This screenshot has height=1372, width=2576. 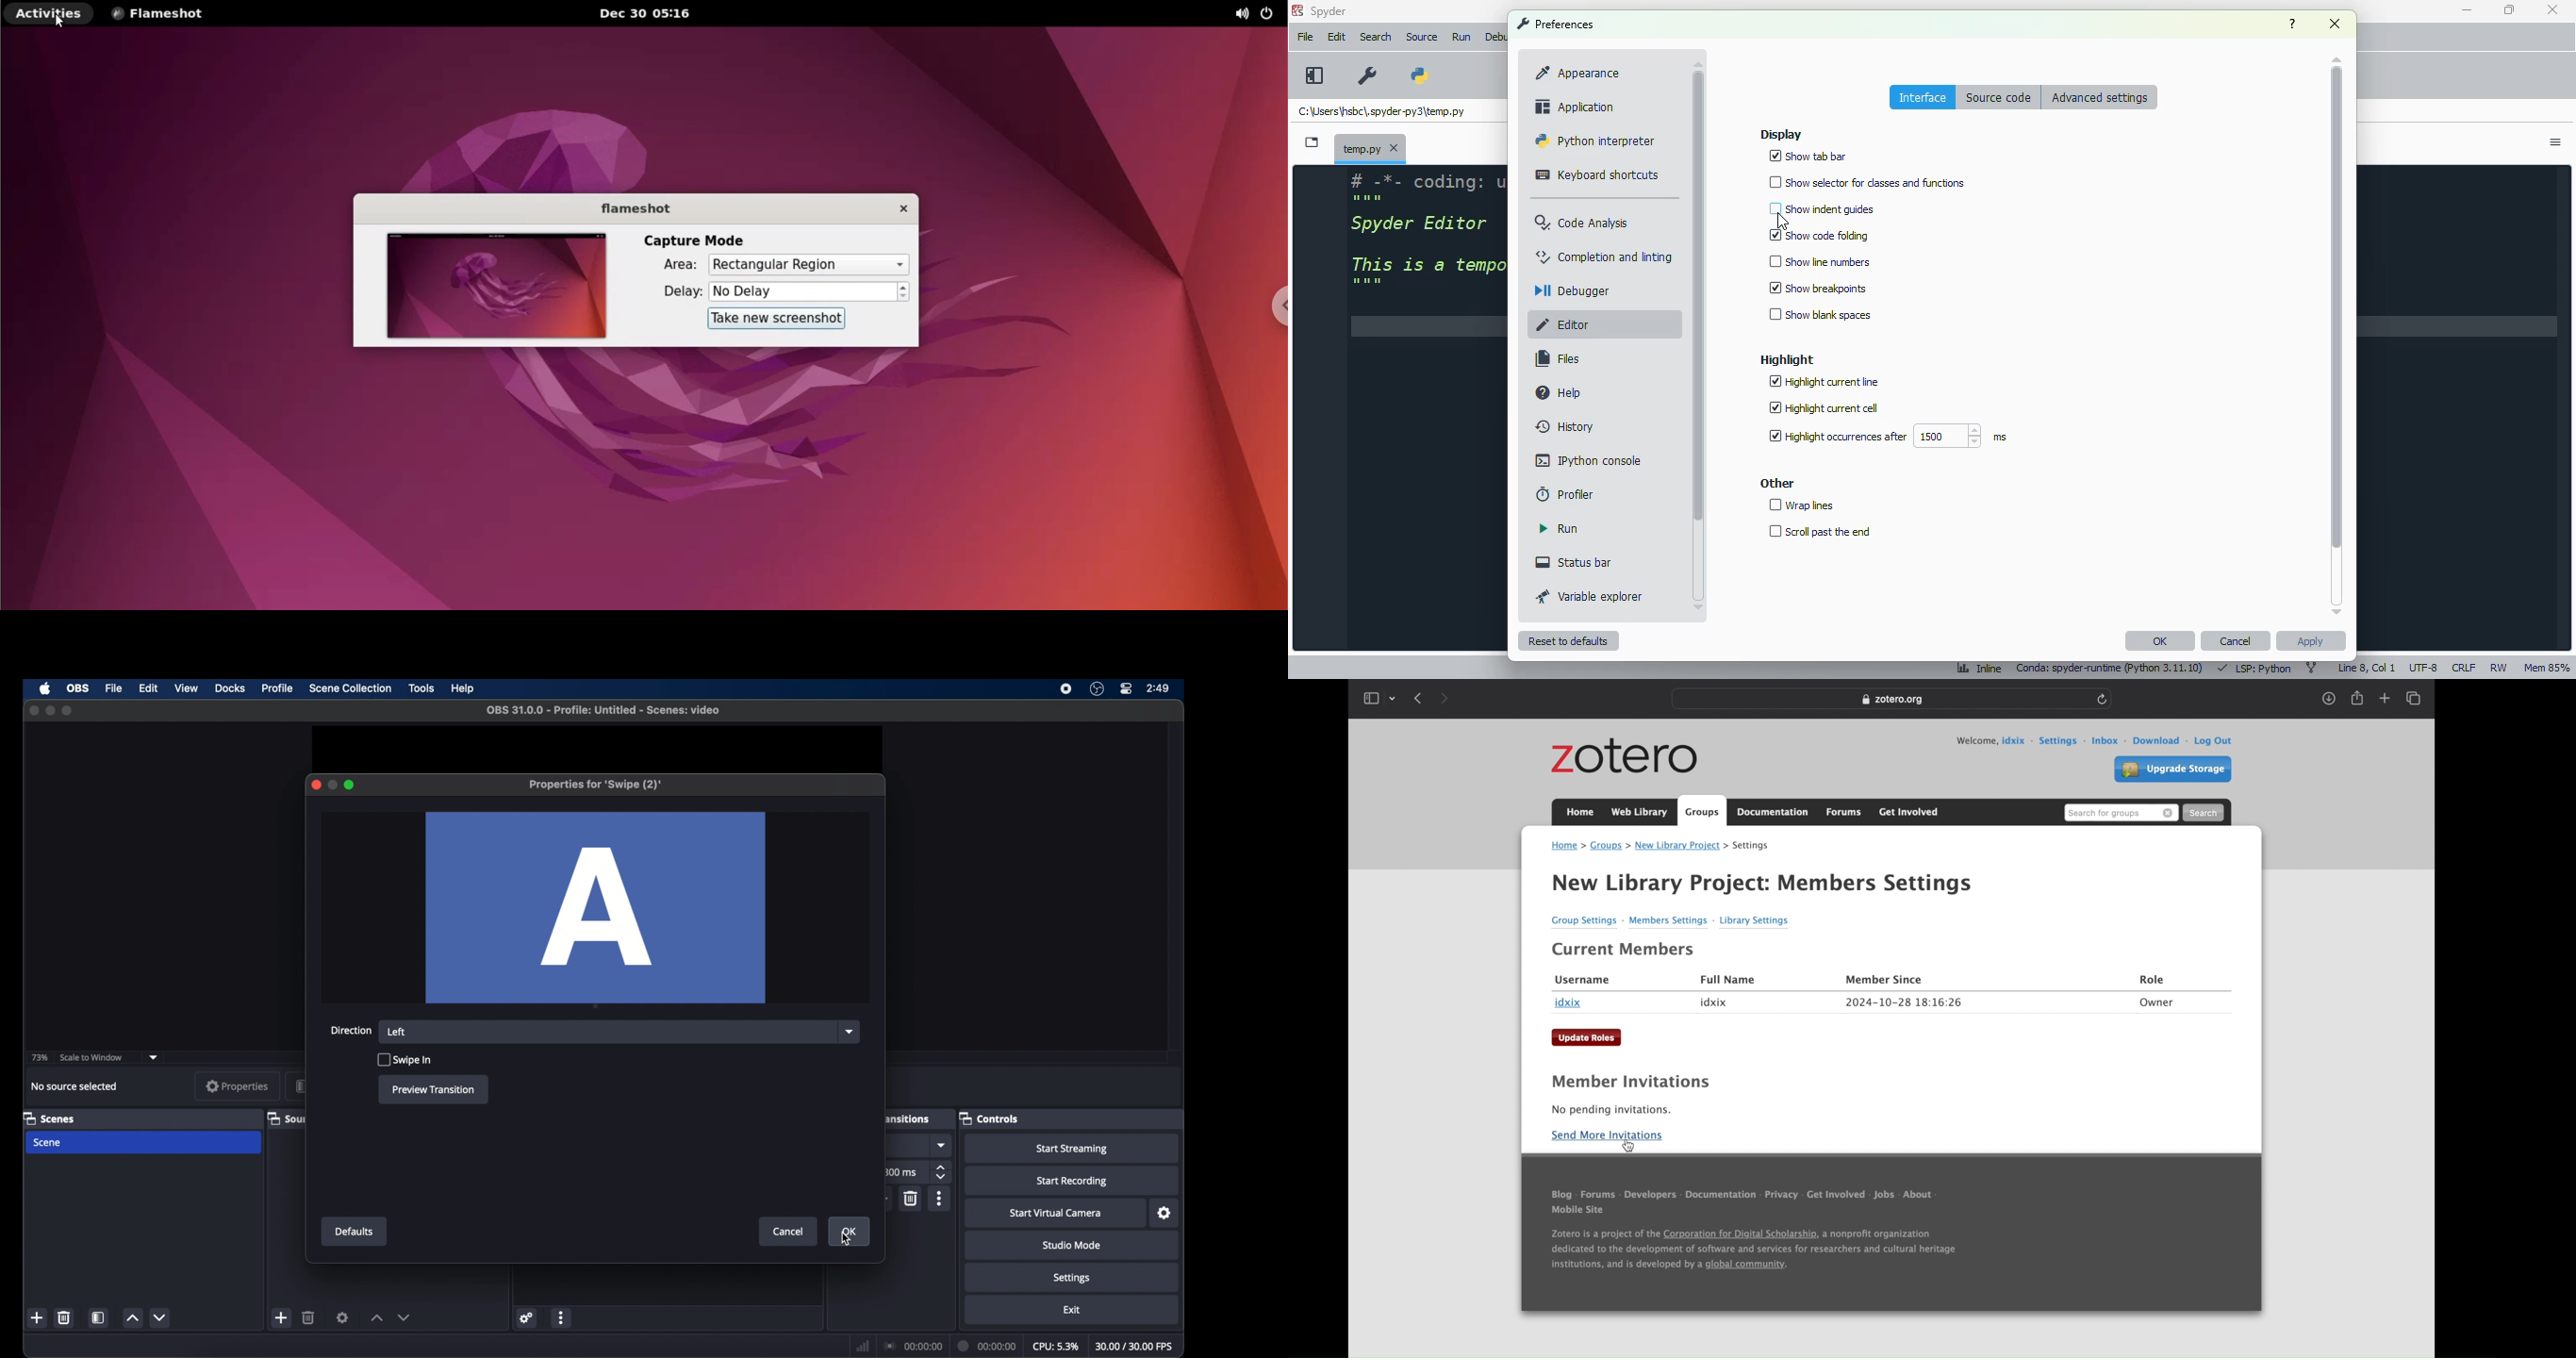 What do you see at coordinates (1575, 1210) in the screenshot?
I see `mobile site` at bounding box center [1575, 1210].